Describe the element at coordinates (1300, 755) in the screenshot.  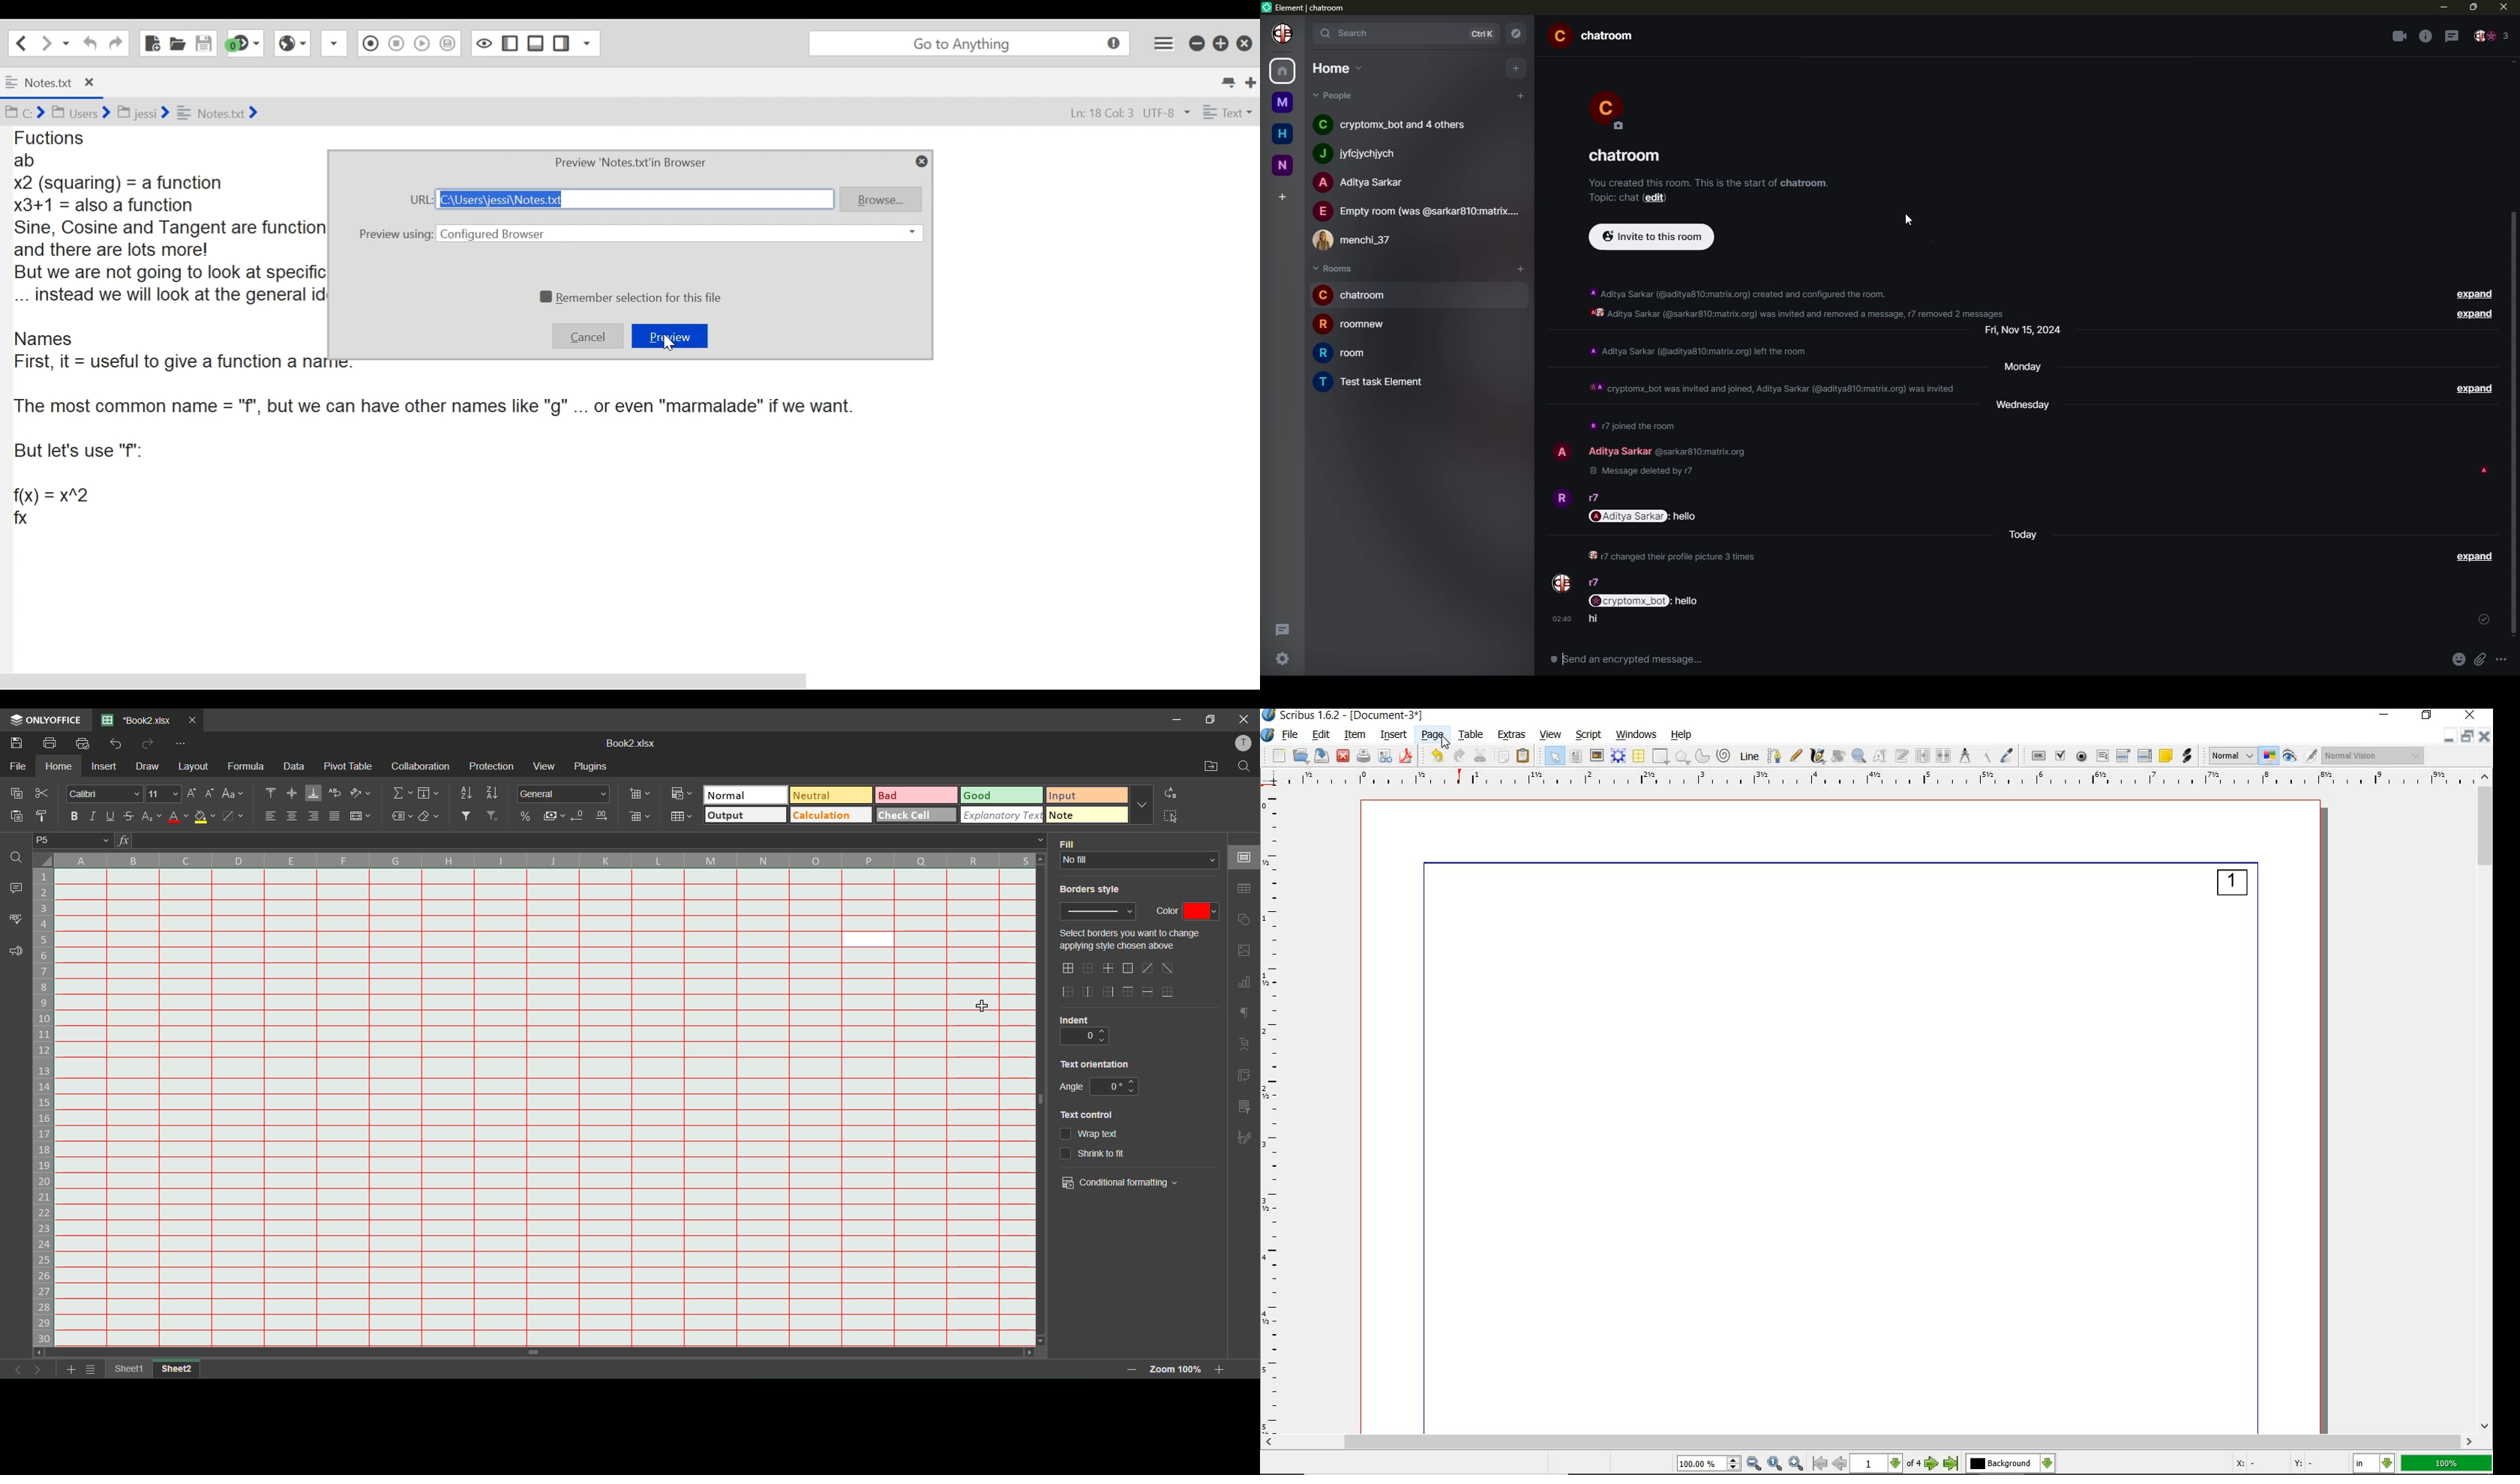
I see `open` at that location.